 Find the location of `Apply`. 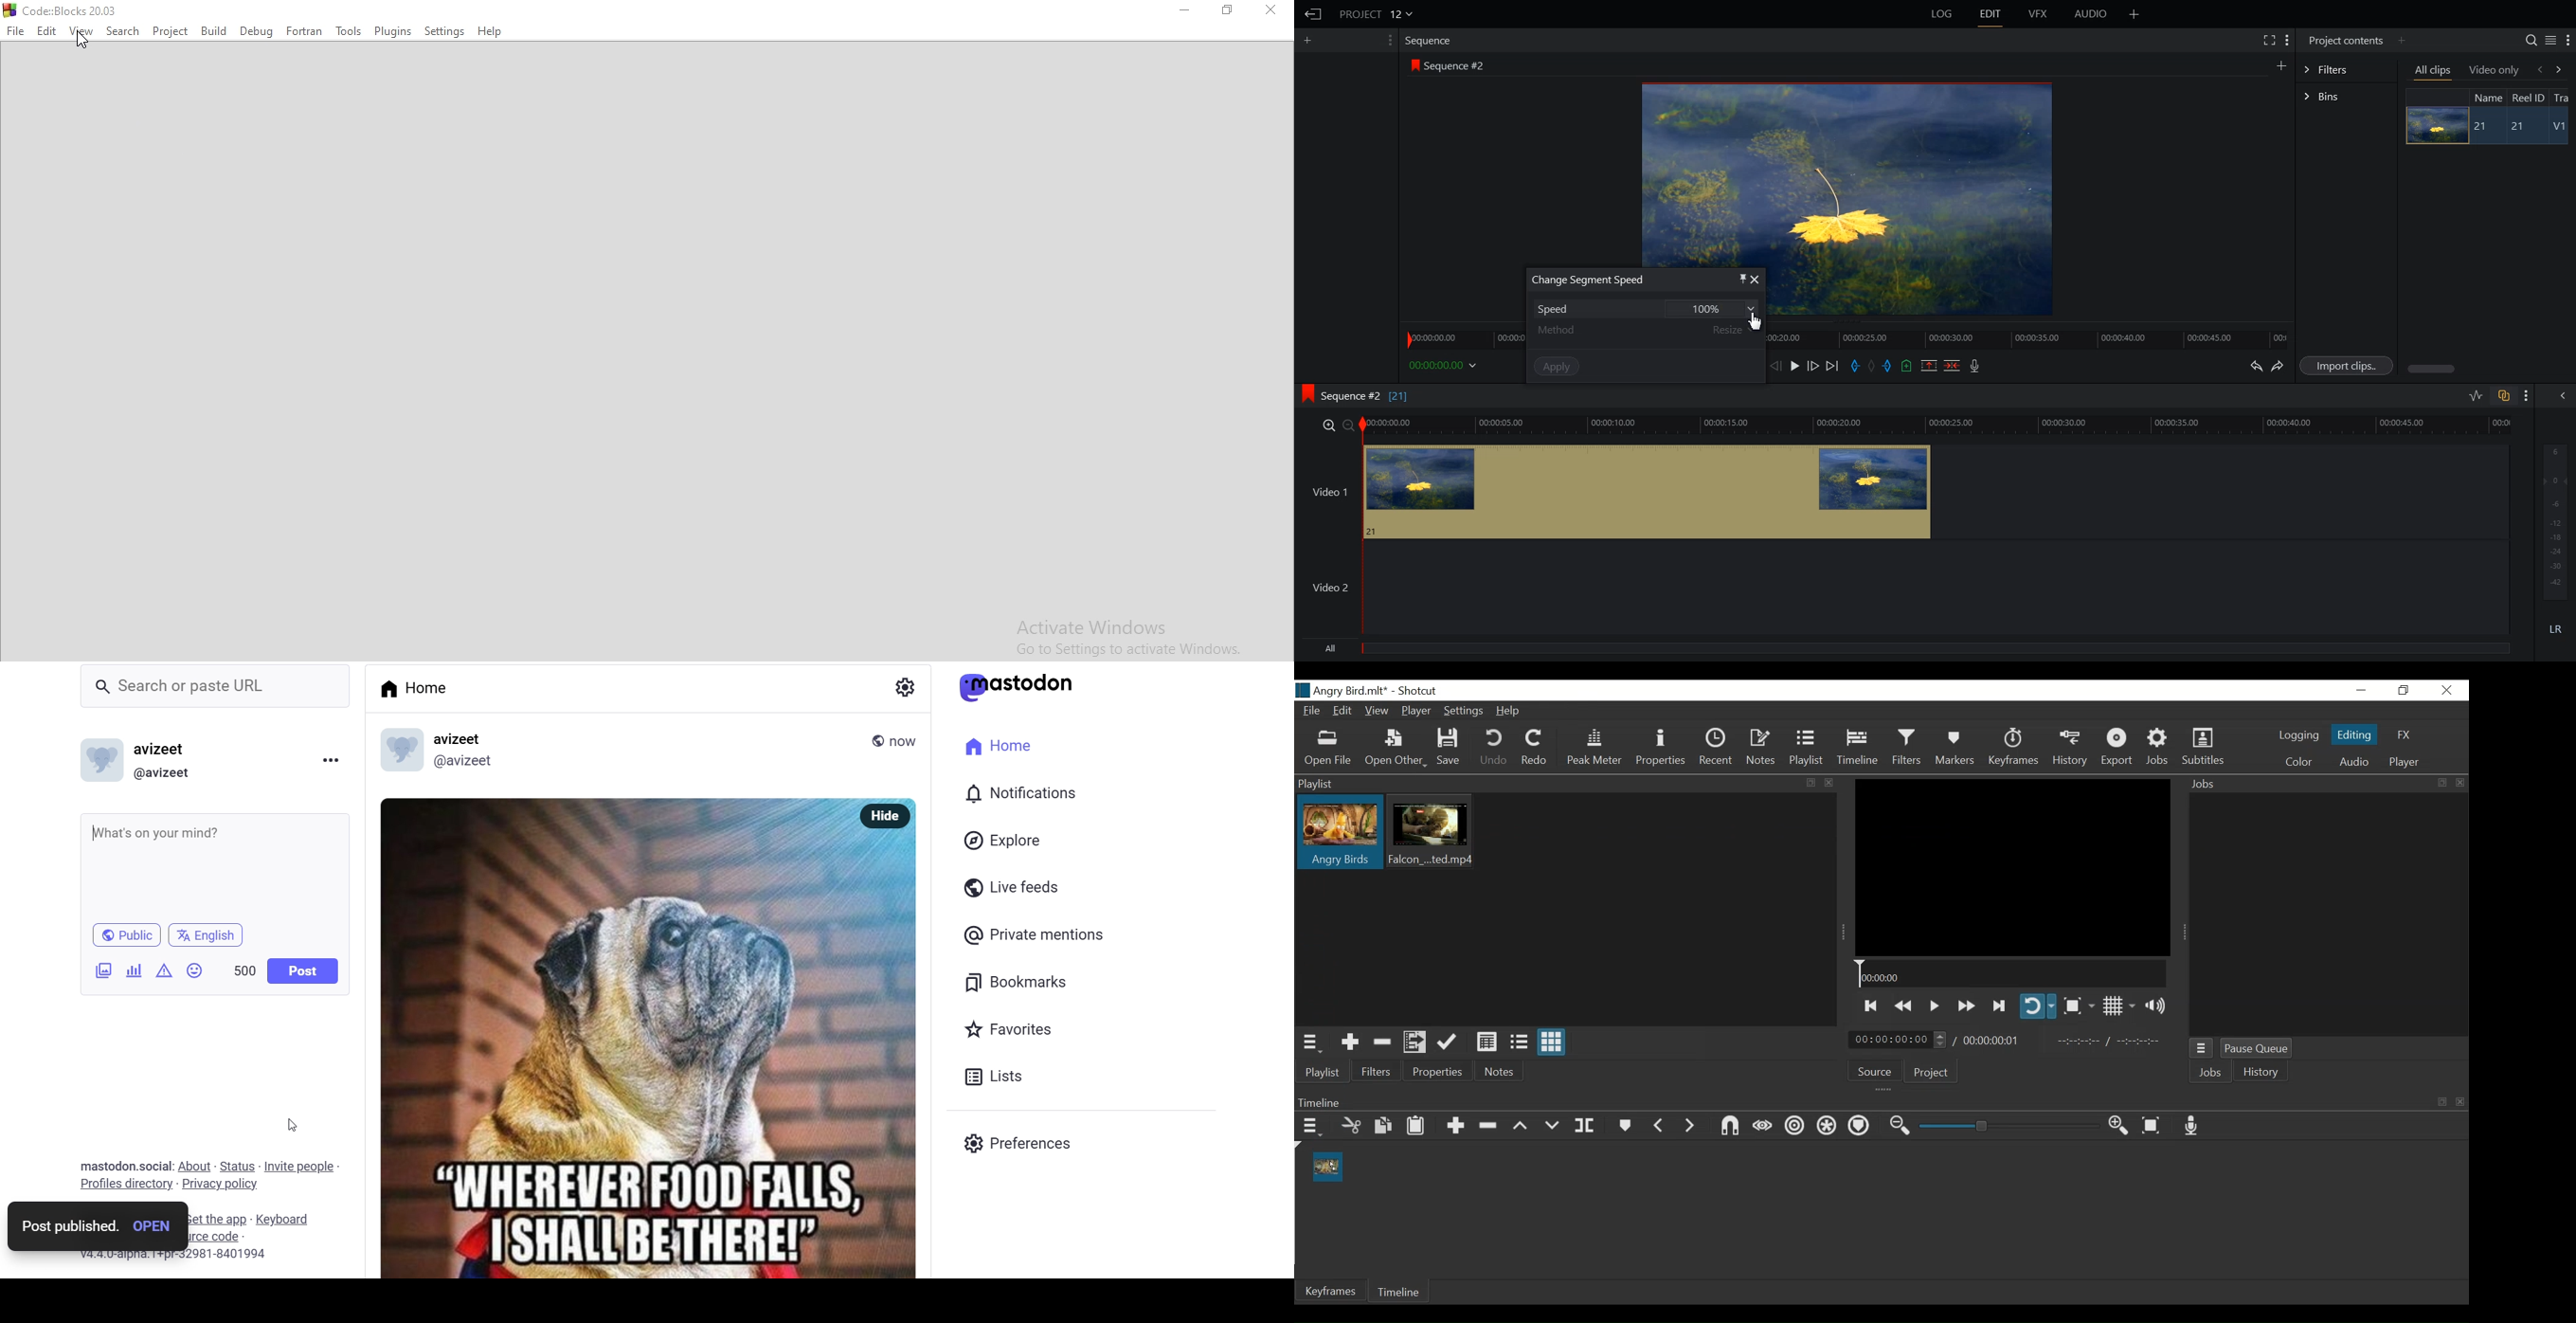

Apply is located at coordinates (1557, 366).